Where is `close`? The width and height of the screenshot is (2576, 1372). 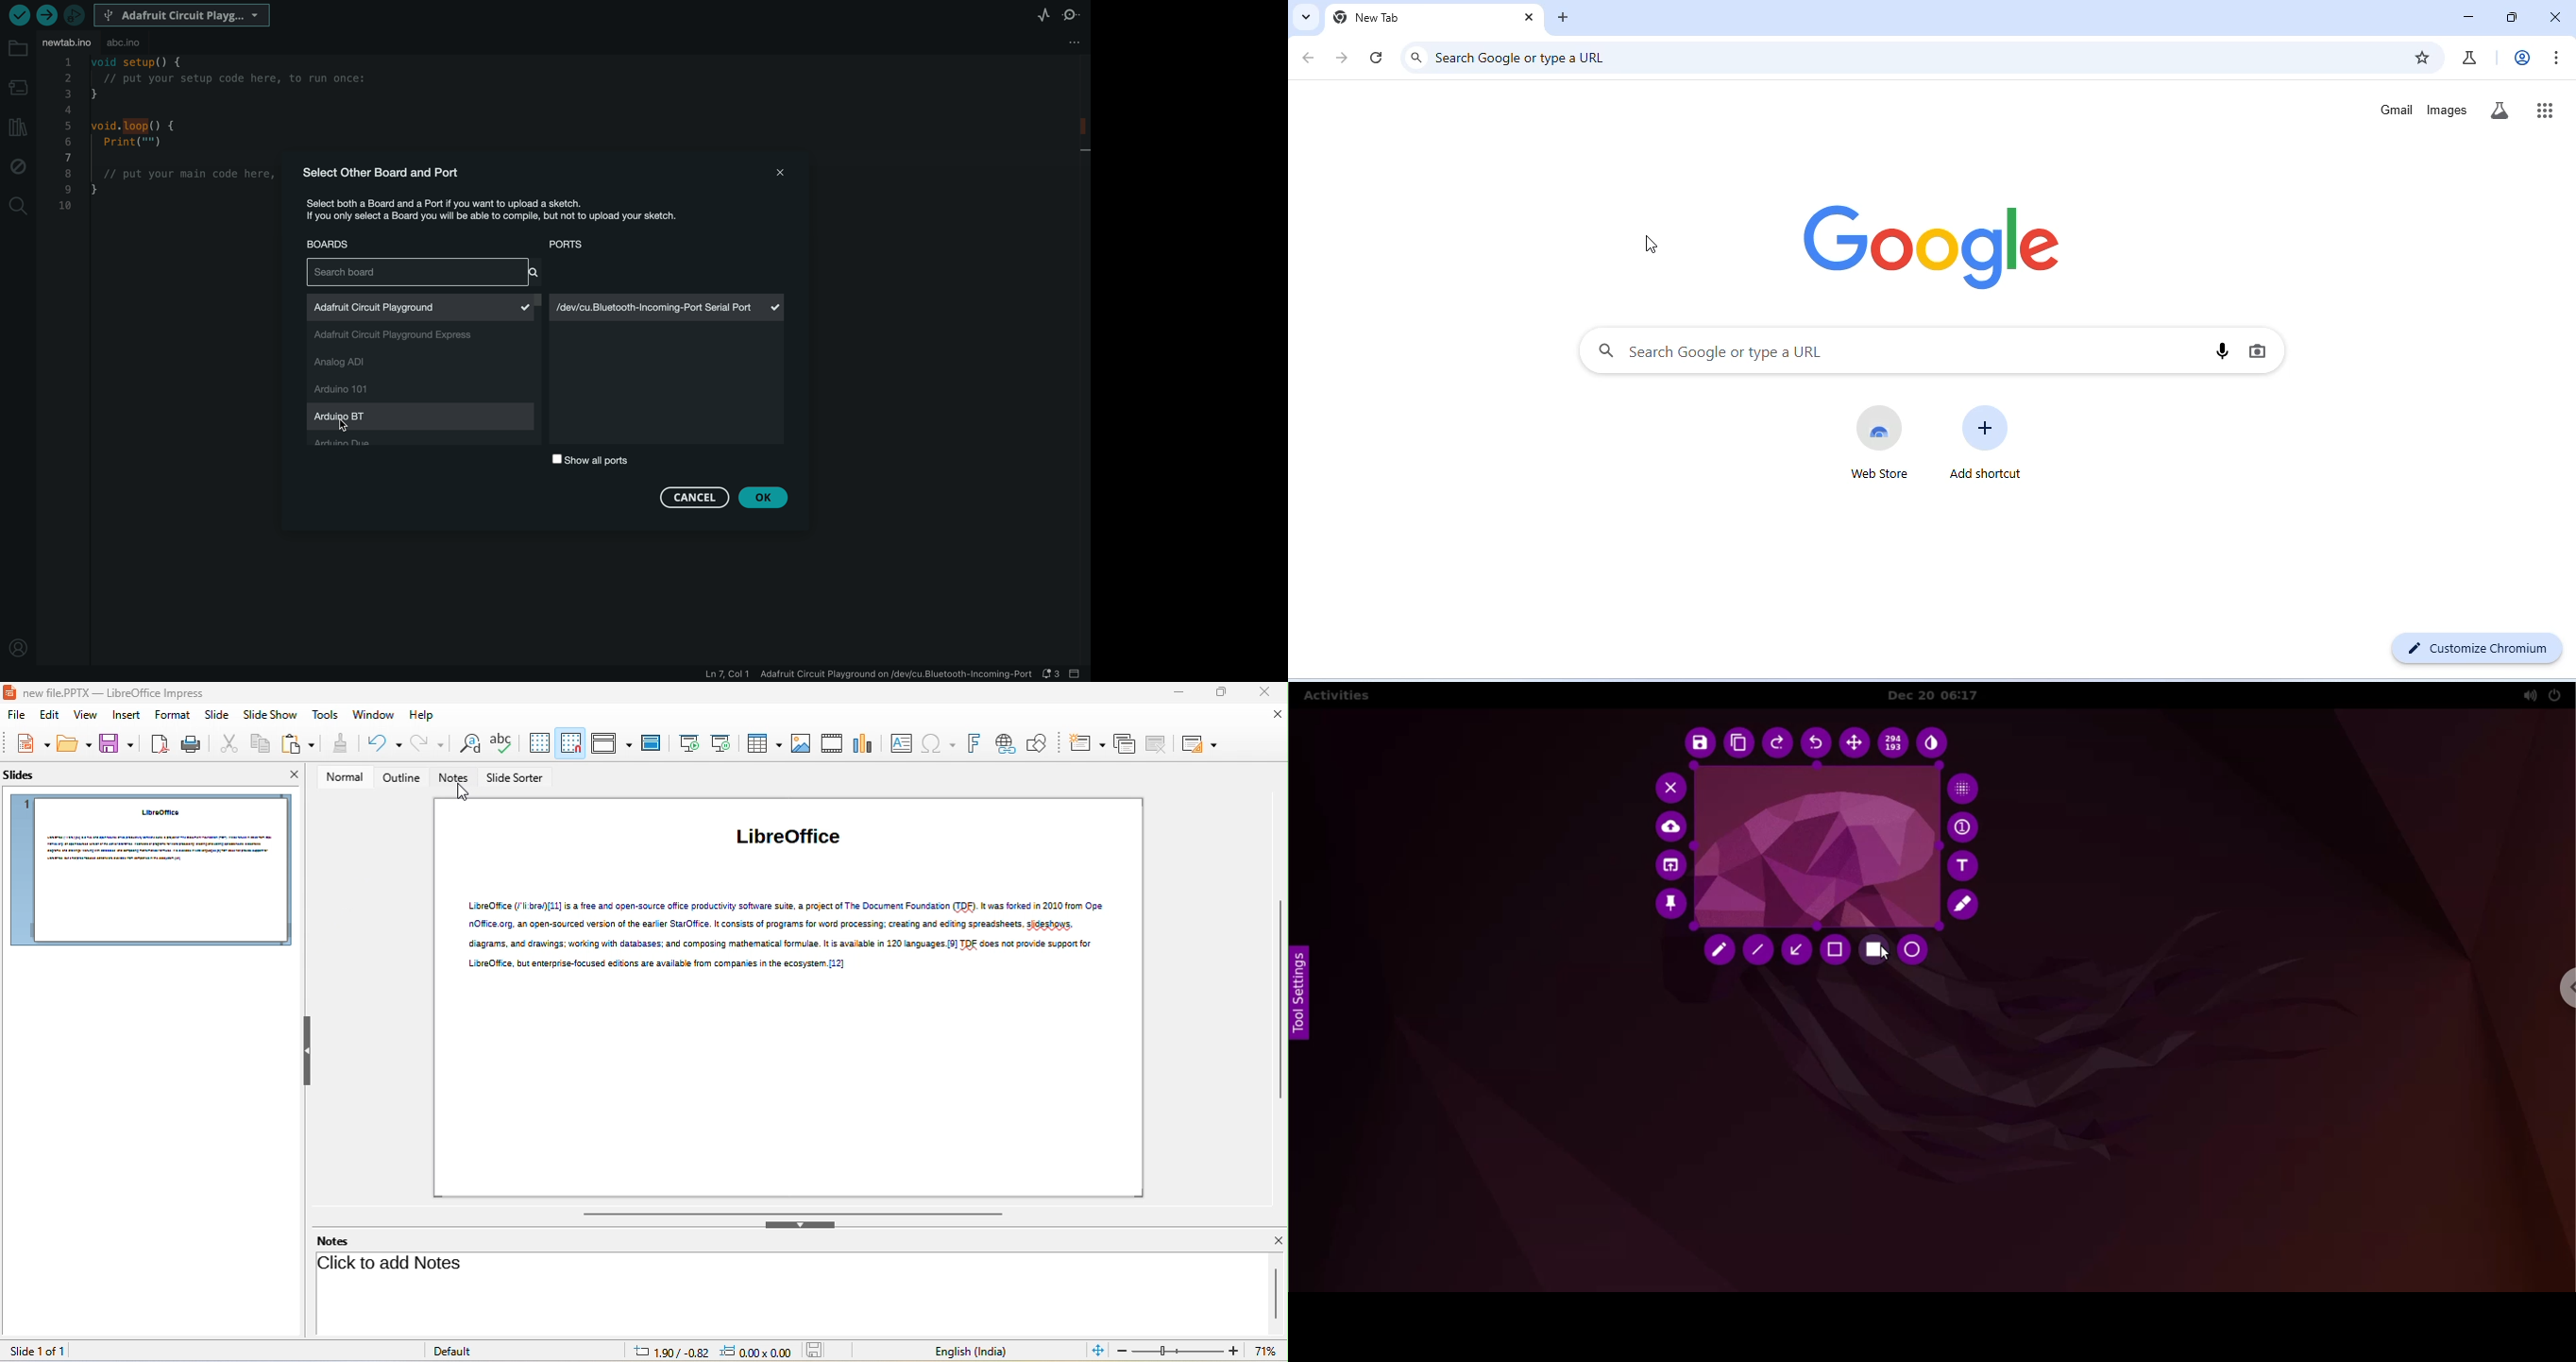 close is located at coordinates (1277, 1241).